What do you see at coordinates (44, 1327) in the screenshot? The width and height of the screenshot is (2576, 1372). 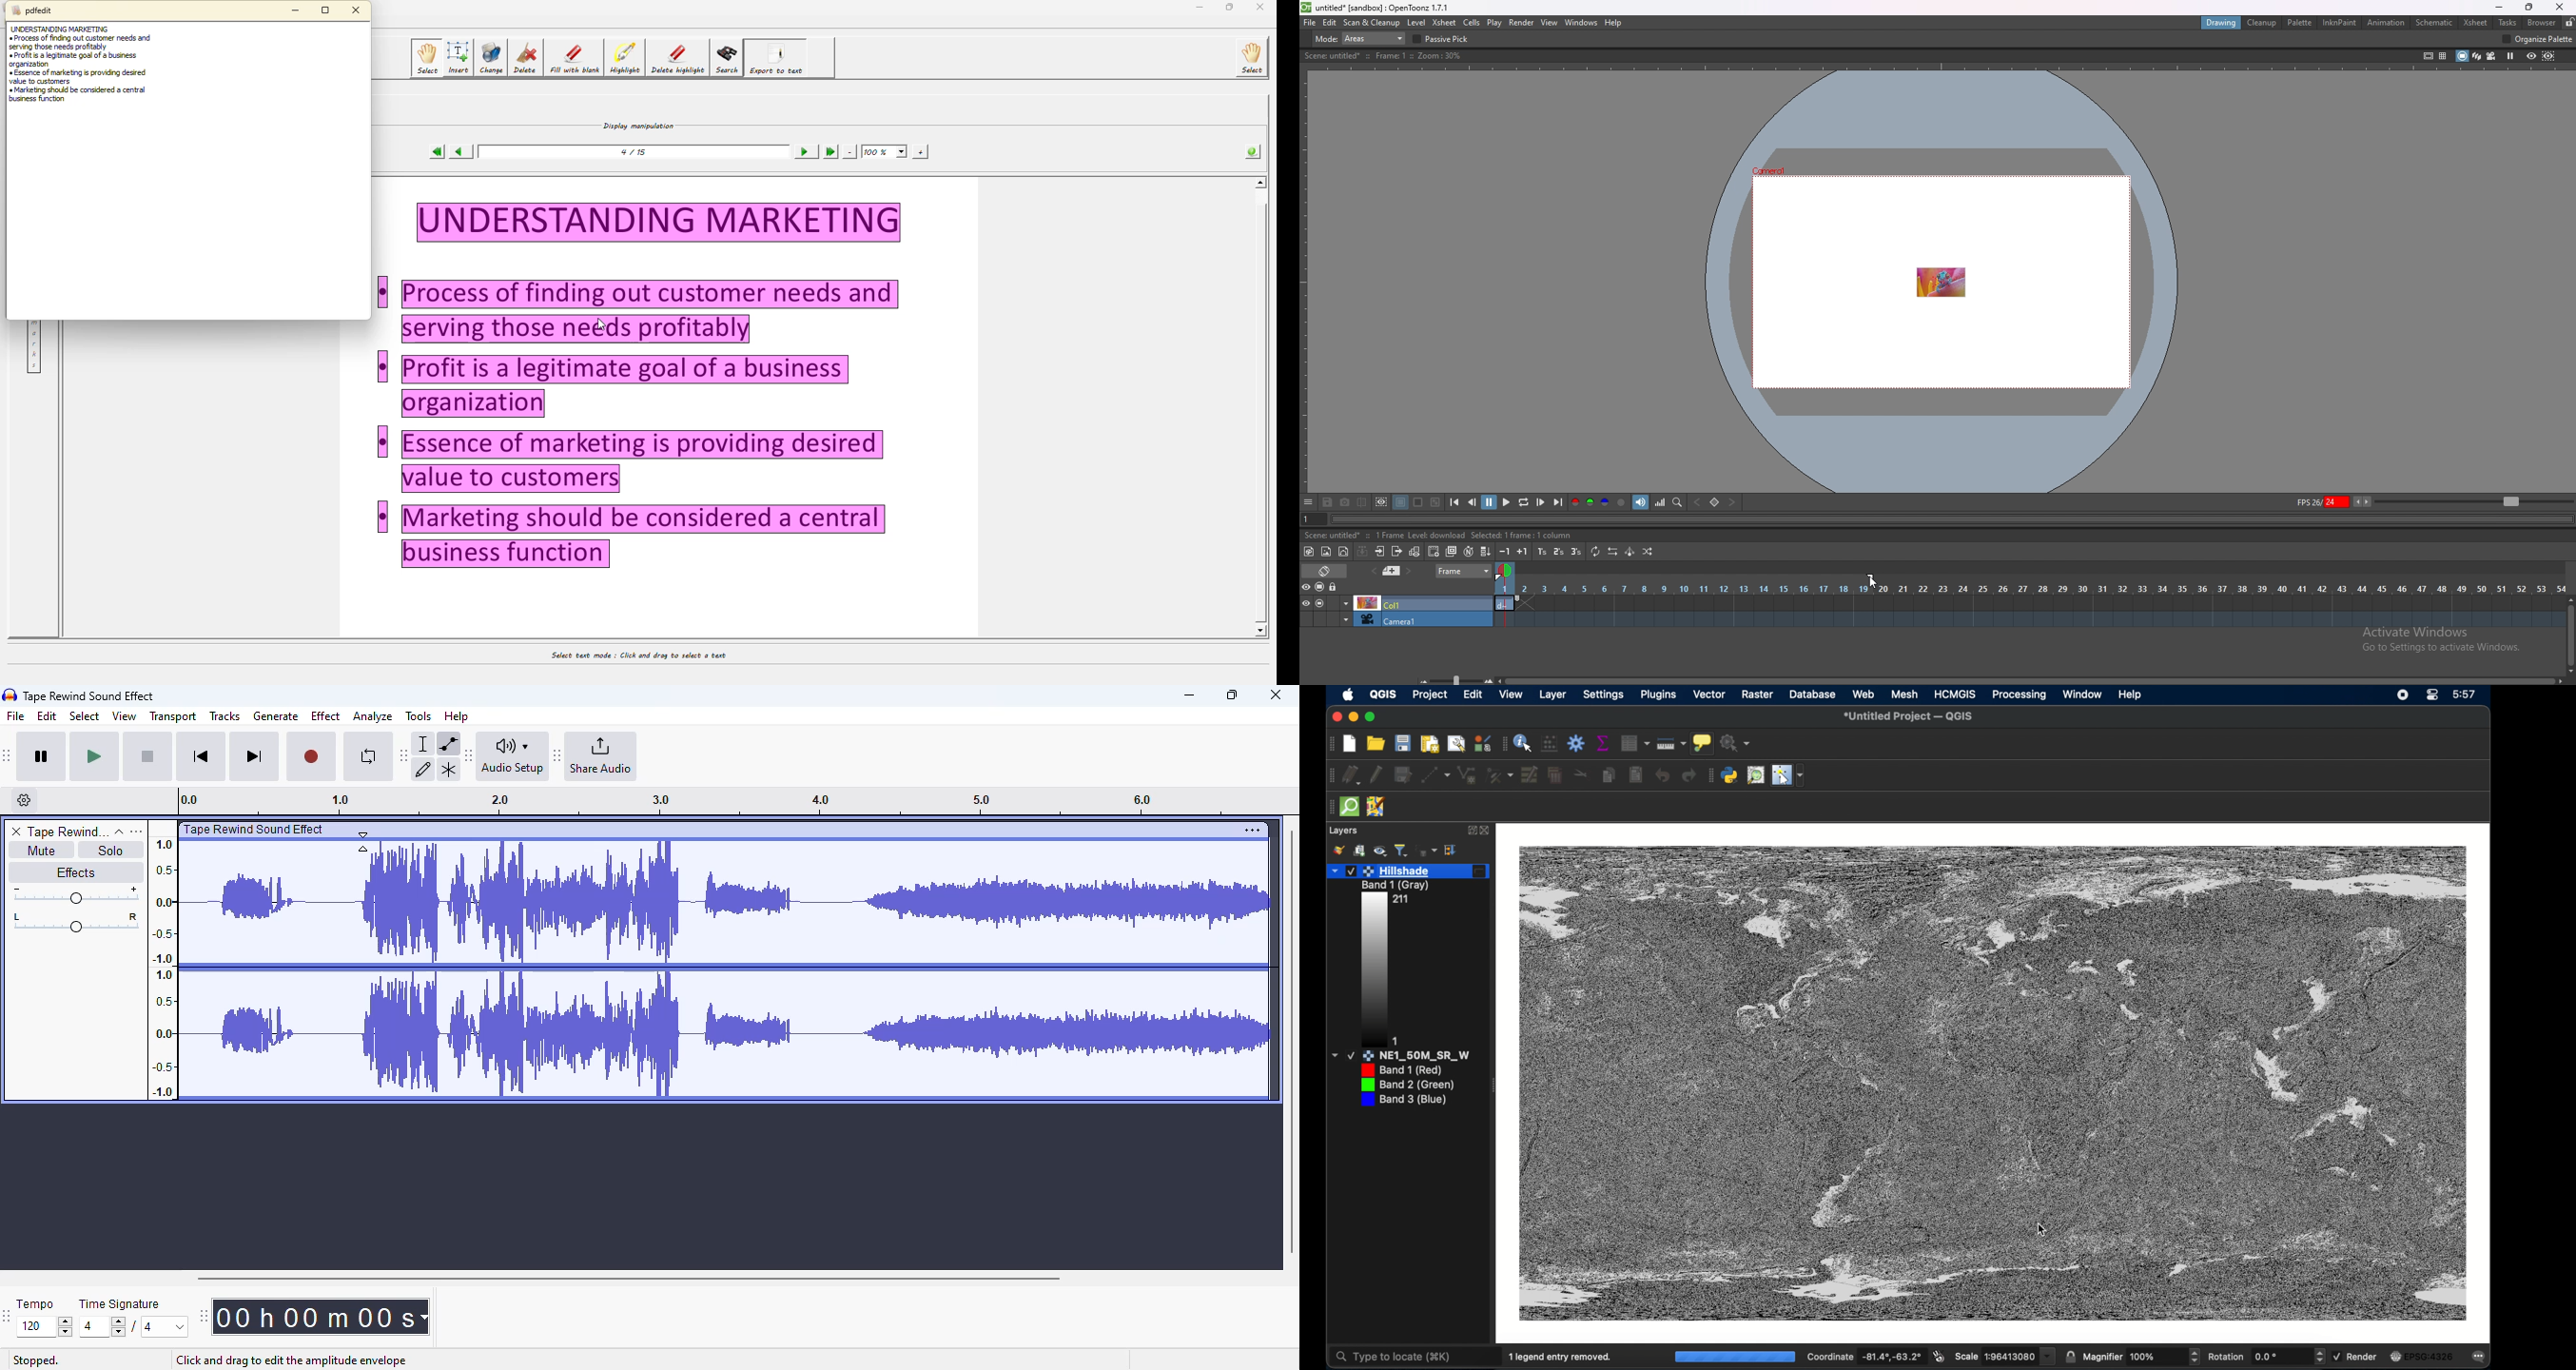 I see `Input for tempo` at bounding box center [44, 1327].